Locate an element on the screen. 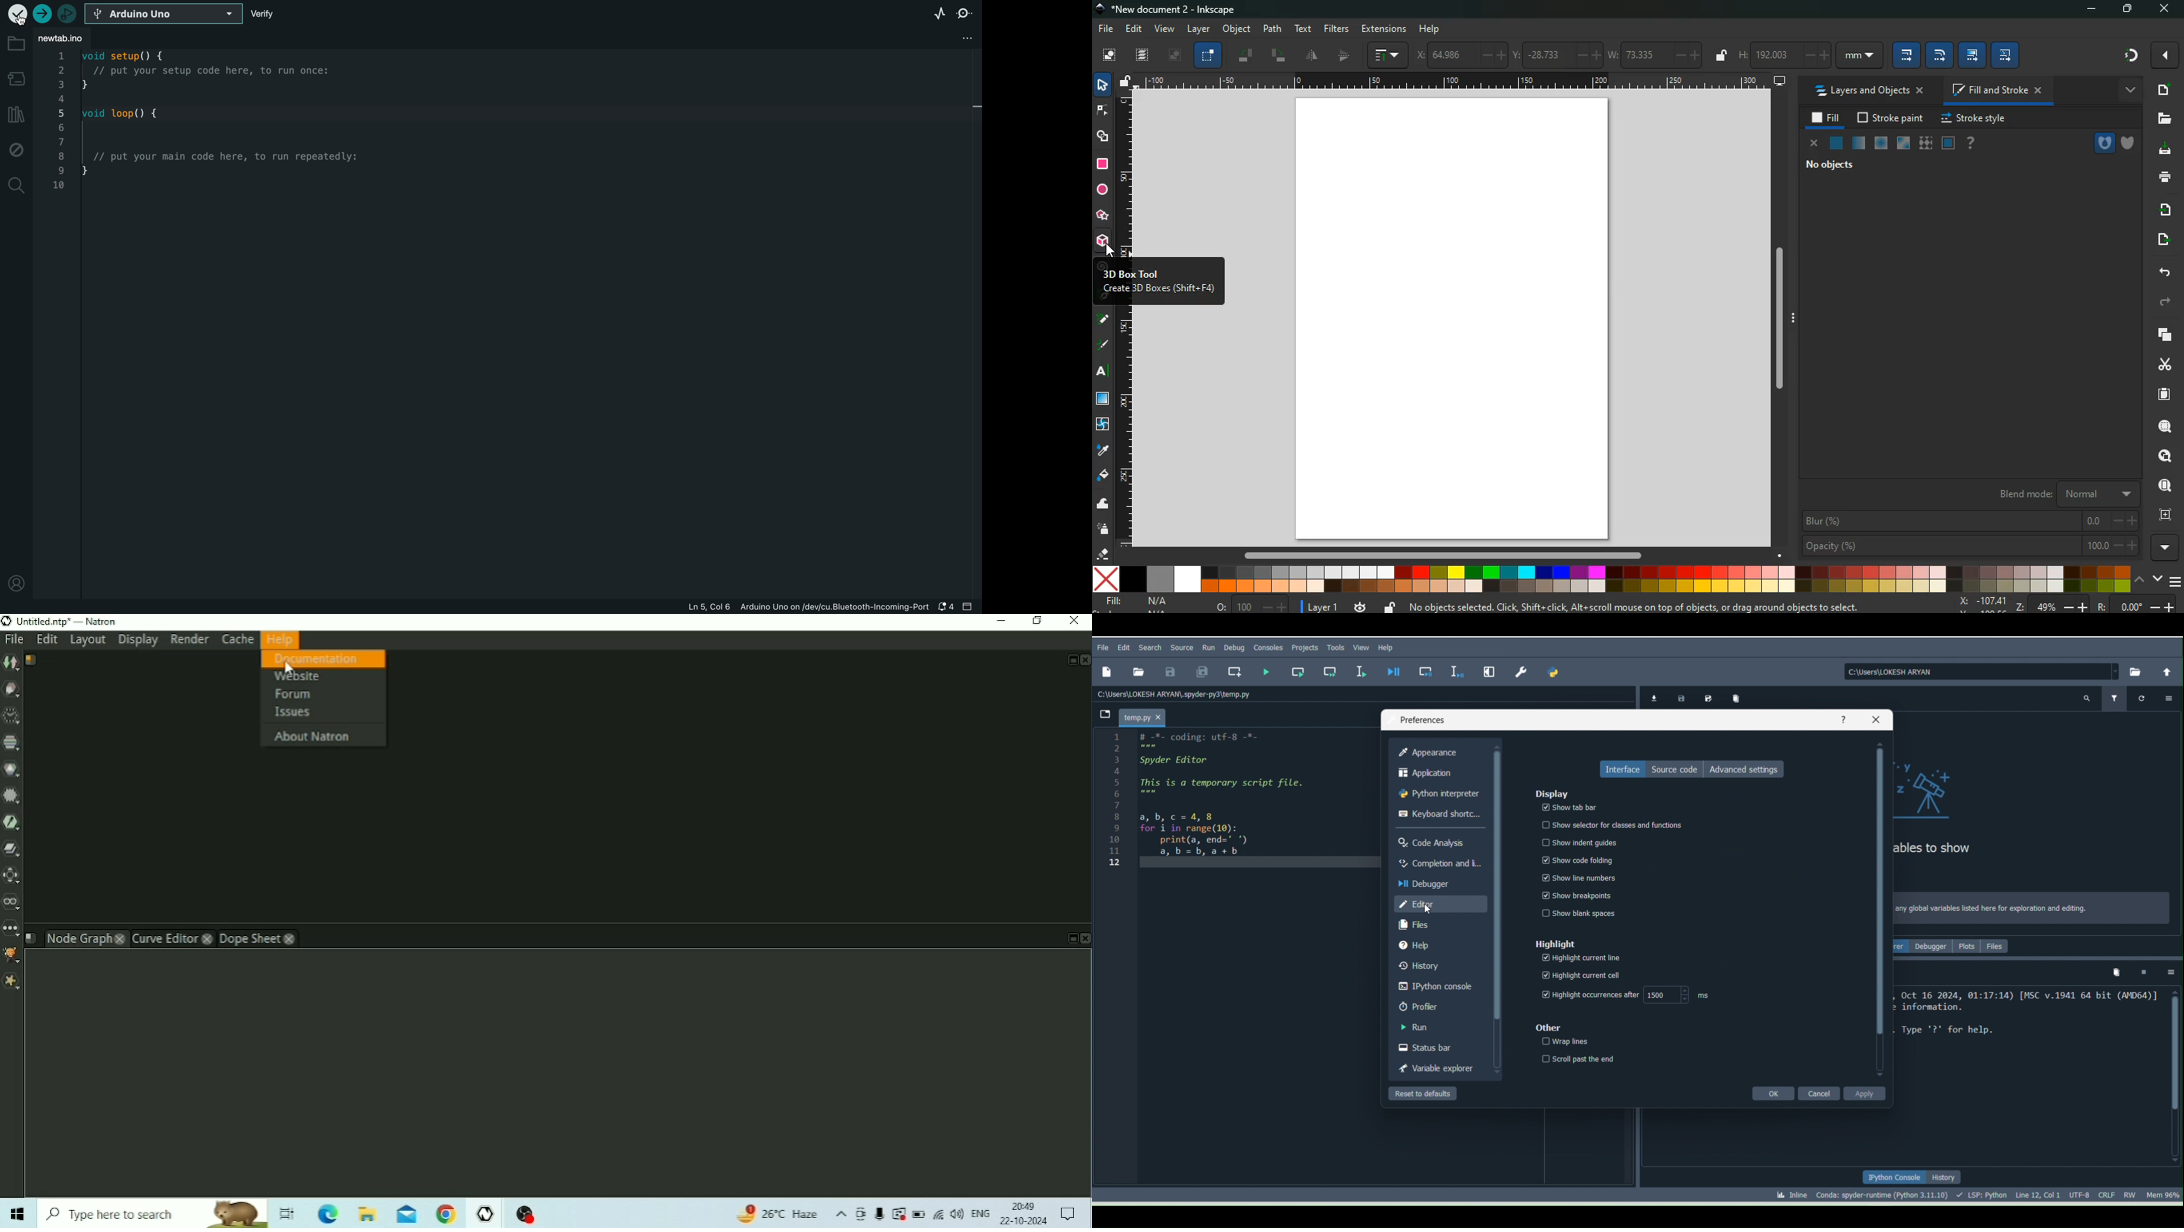 The width and height of the screenshot is (2184, 1232). opacity is located at coordinates (1859, 144).